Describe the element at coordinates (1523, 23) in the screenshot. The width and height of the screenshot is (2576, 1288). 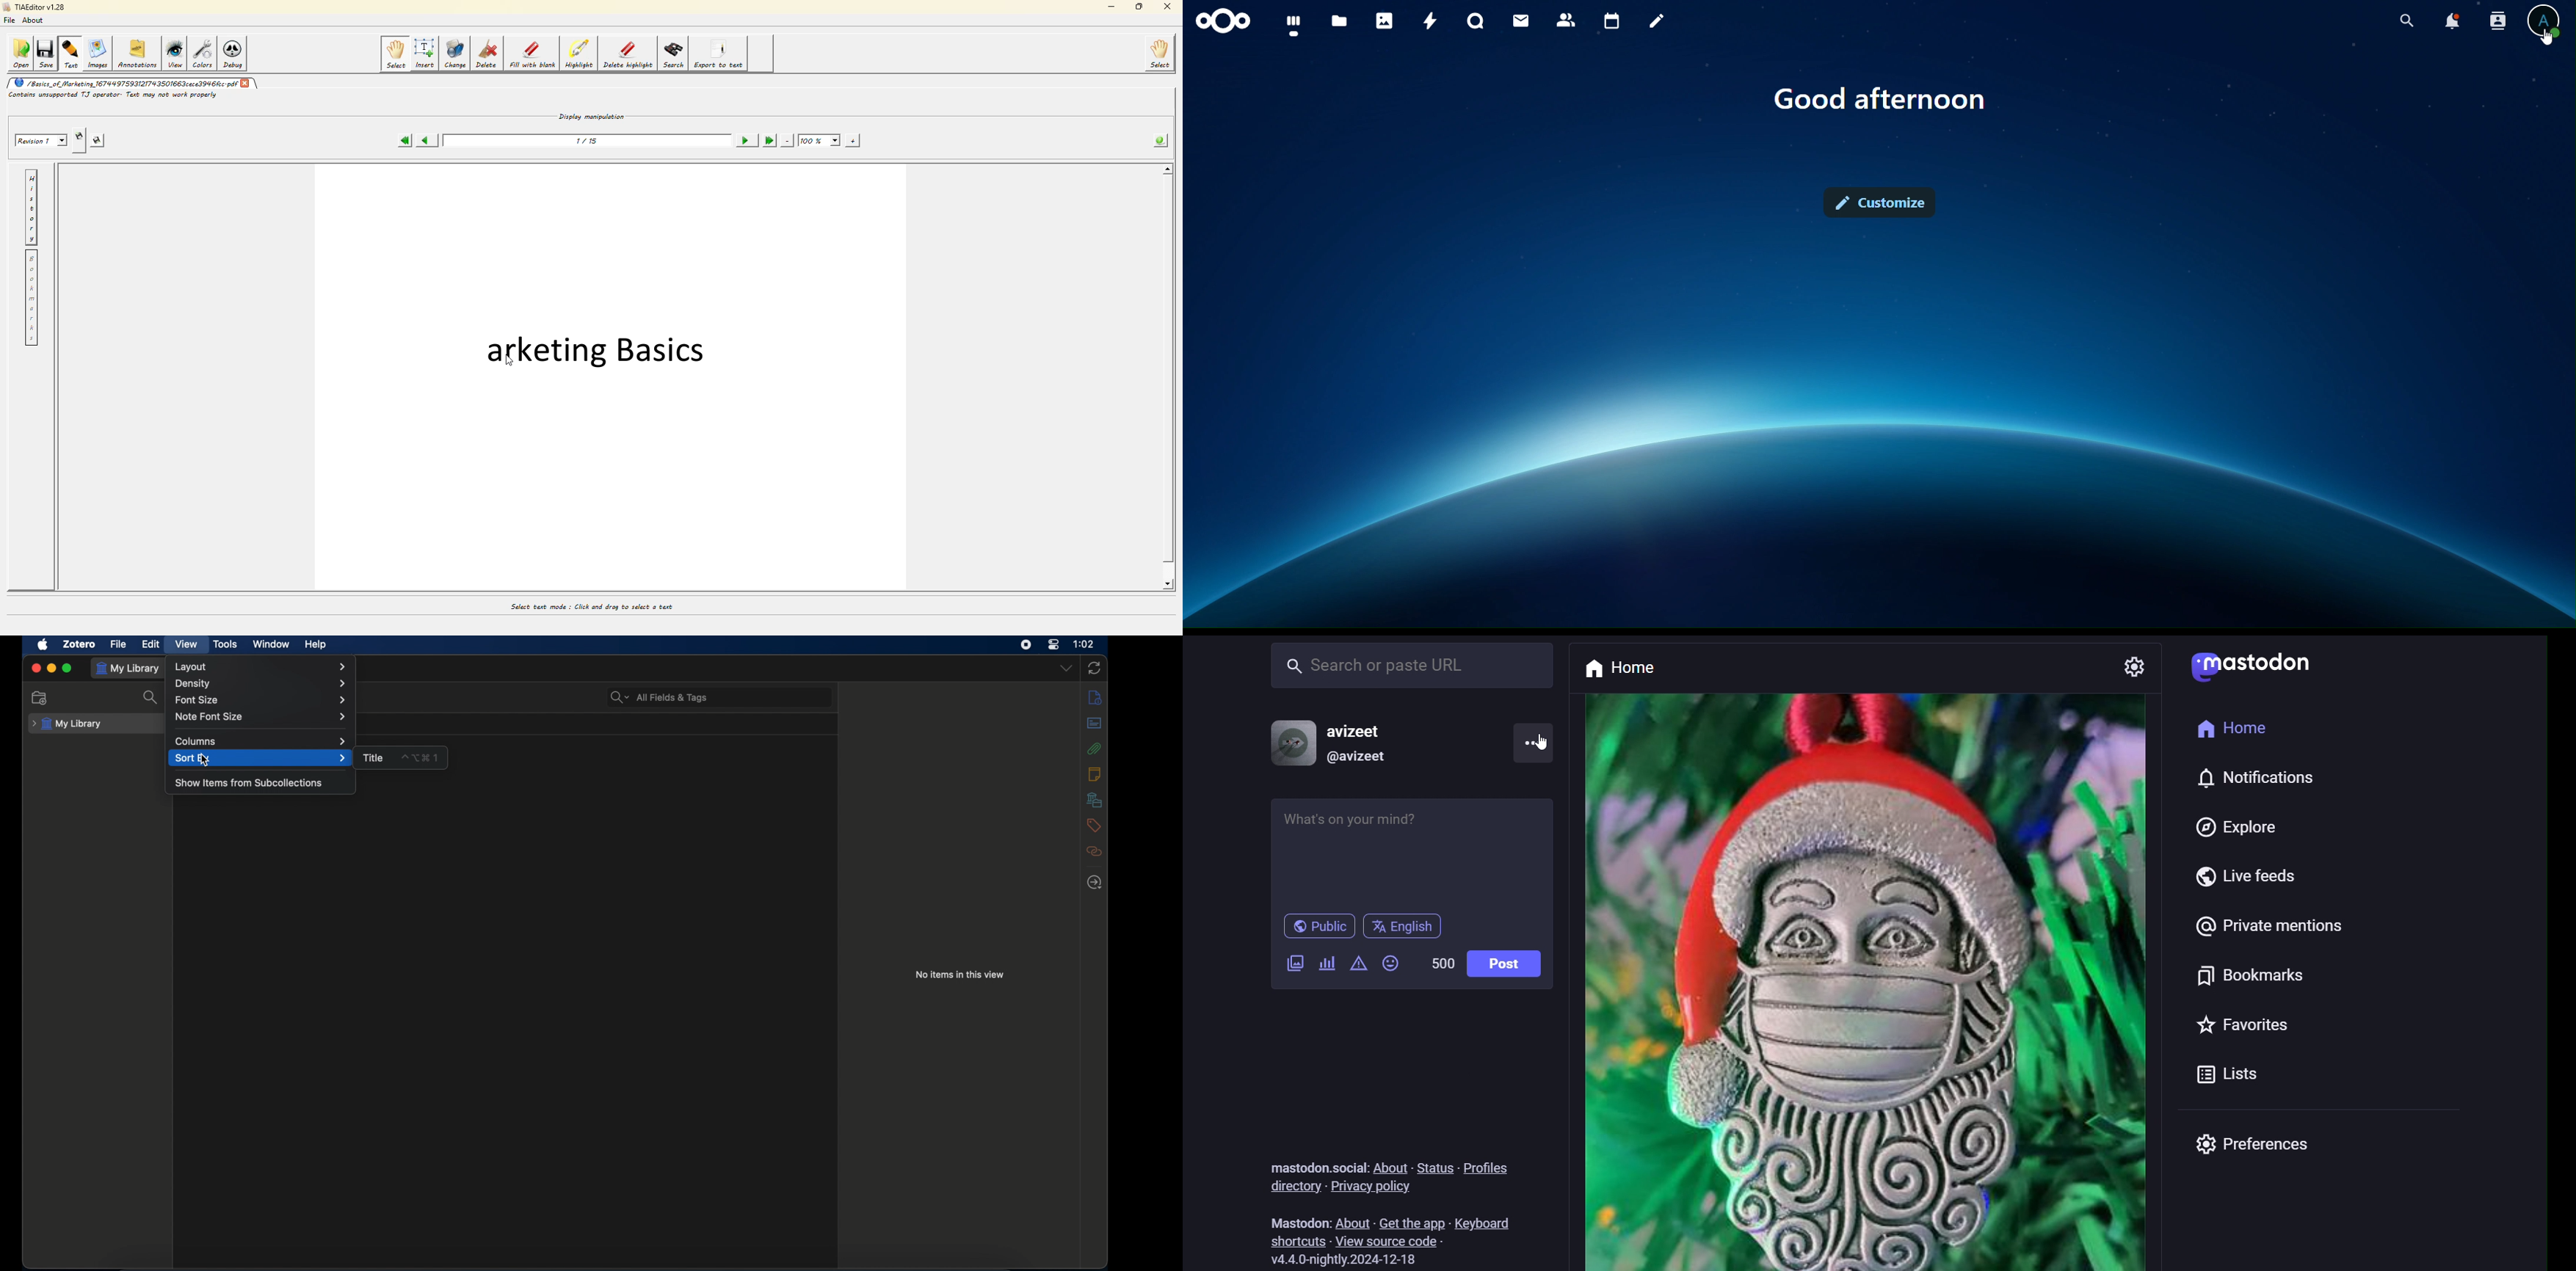
I see `mail` at that location.